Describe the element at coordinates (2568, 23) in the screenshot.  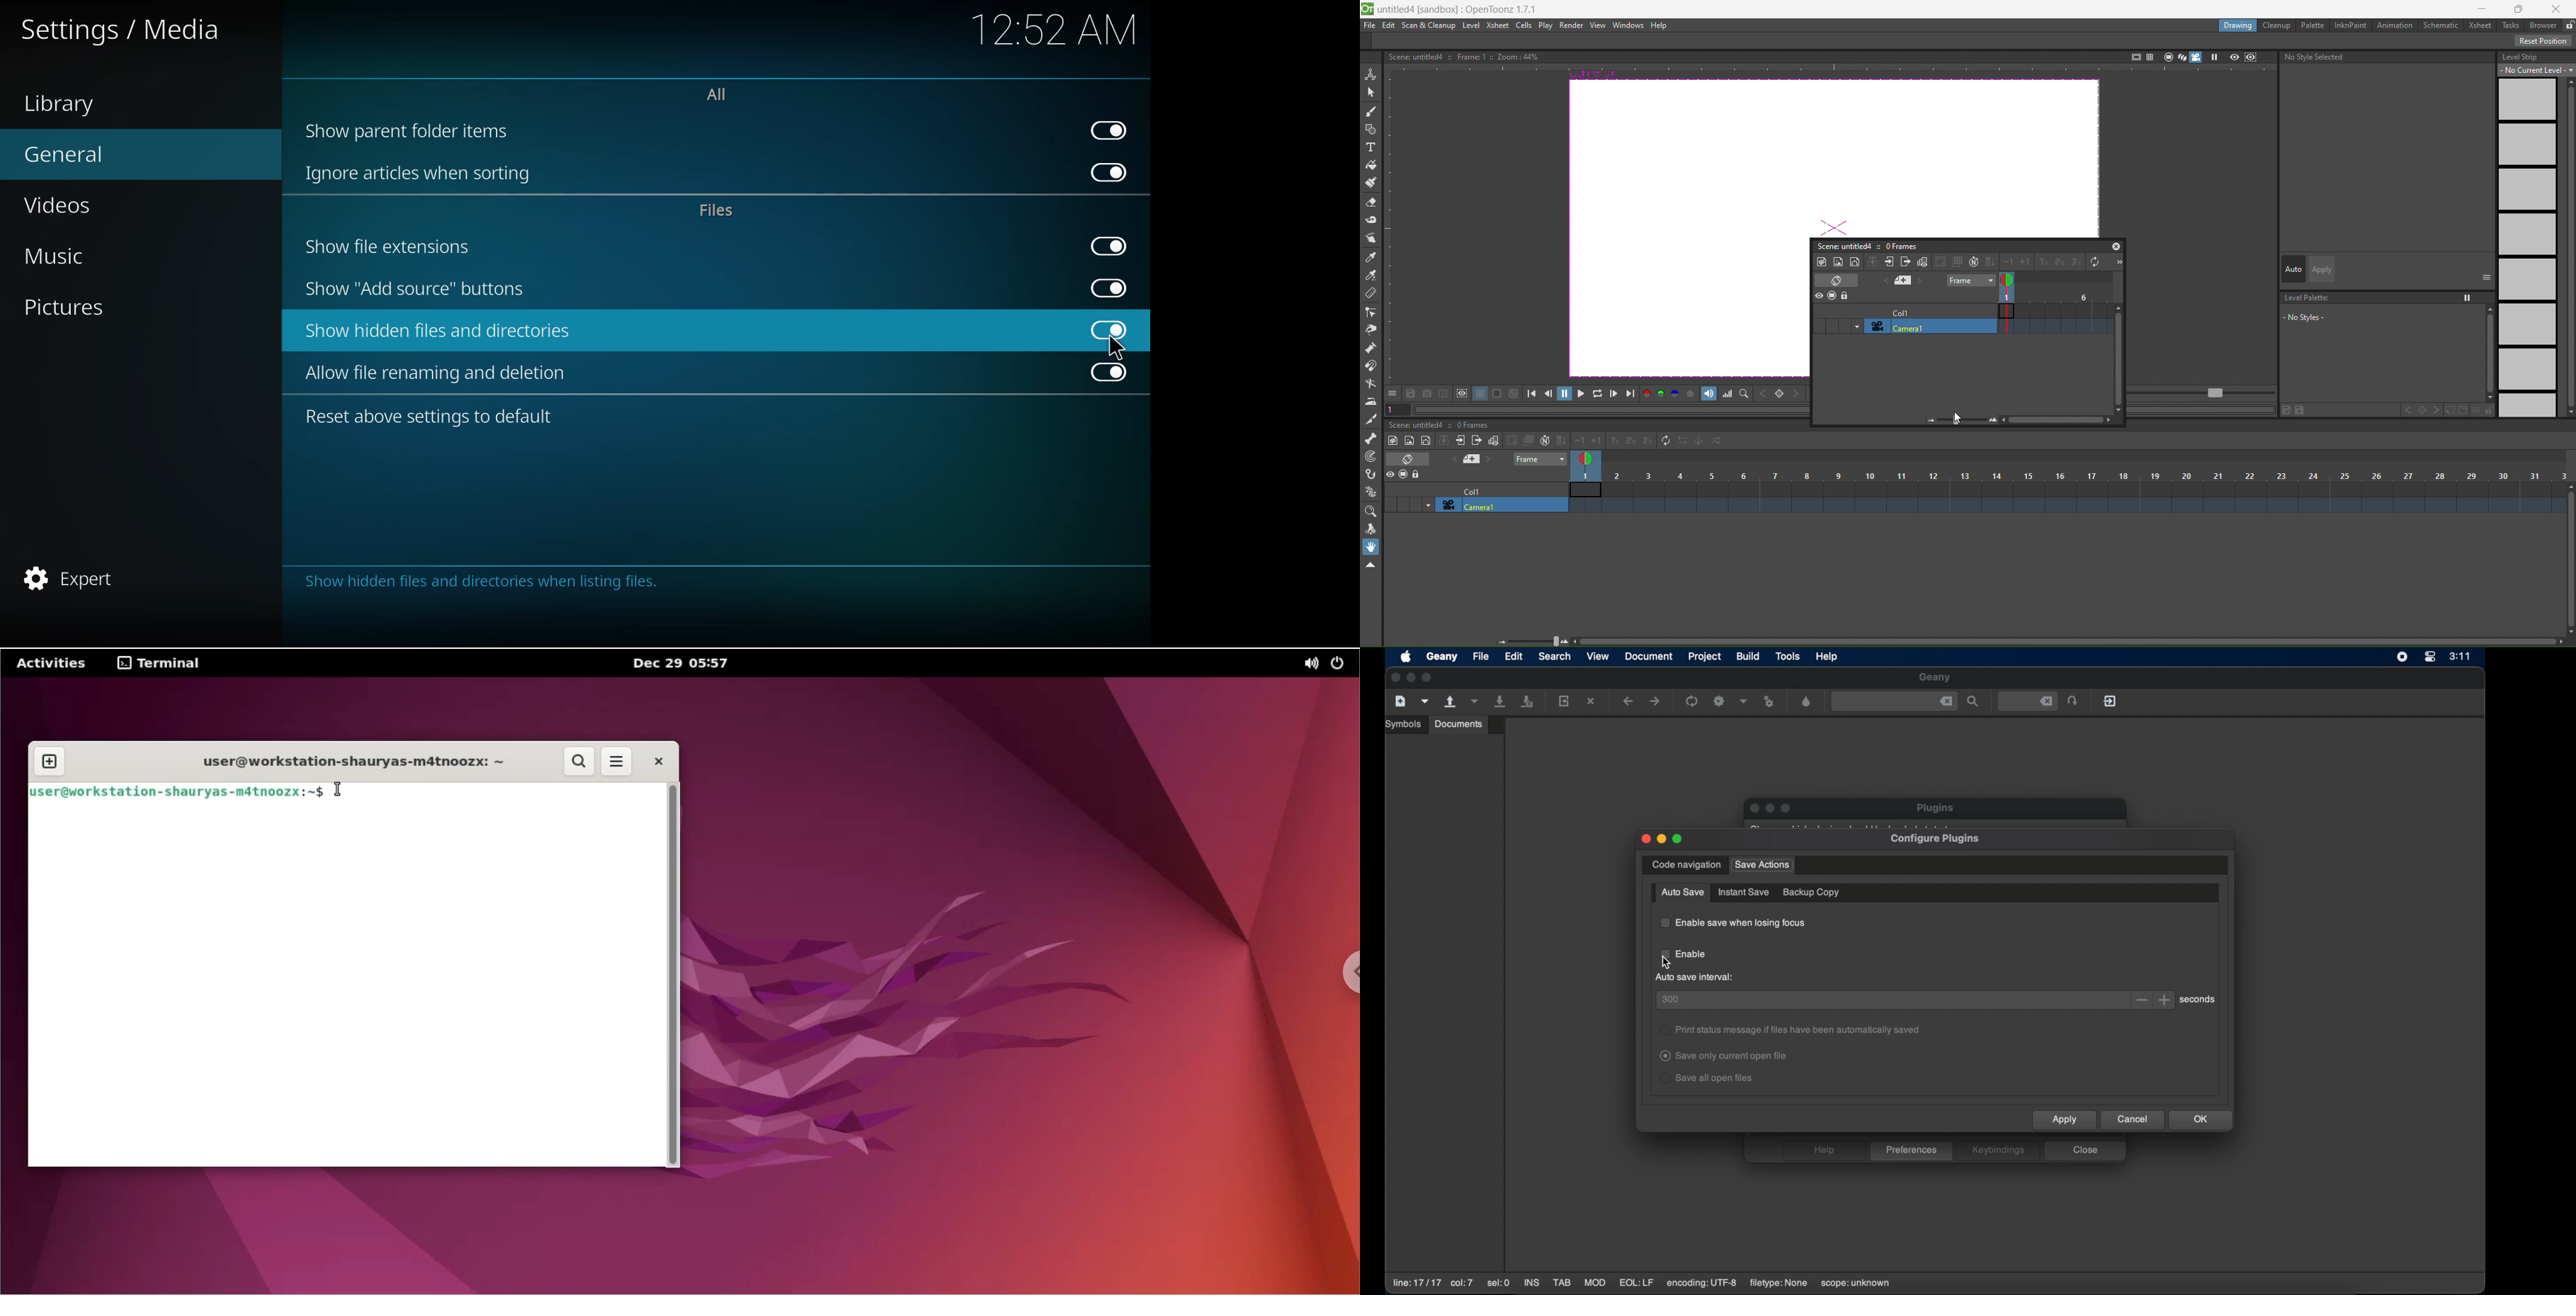
I see `unlocked` at that location.